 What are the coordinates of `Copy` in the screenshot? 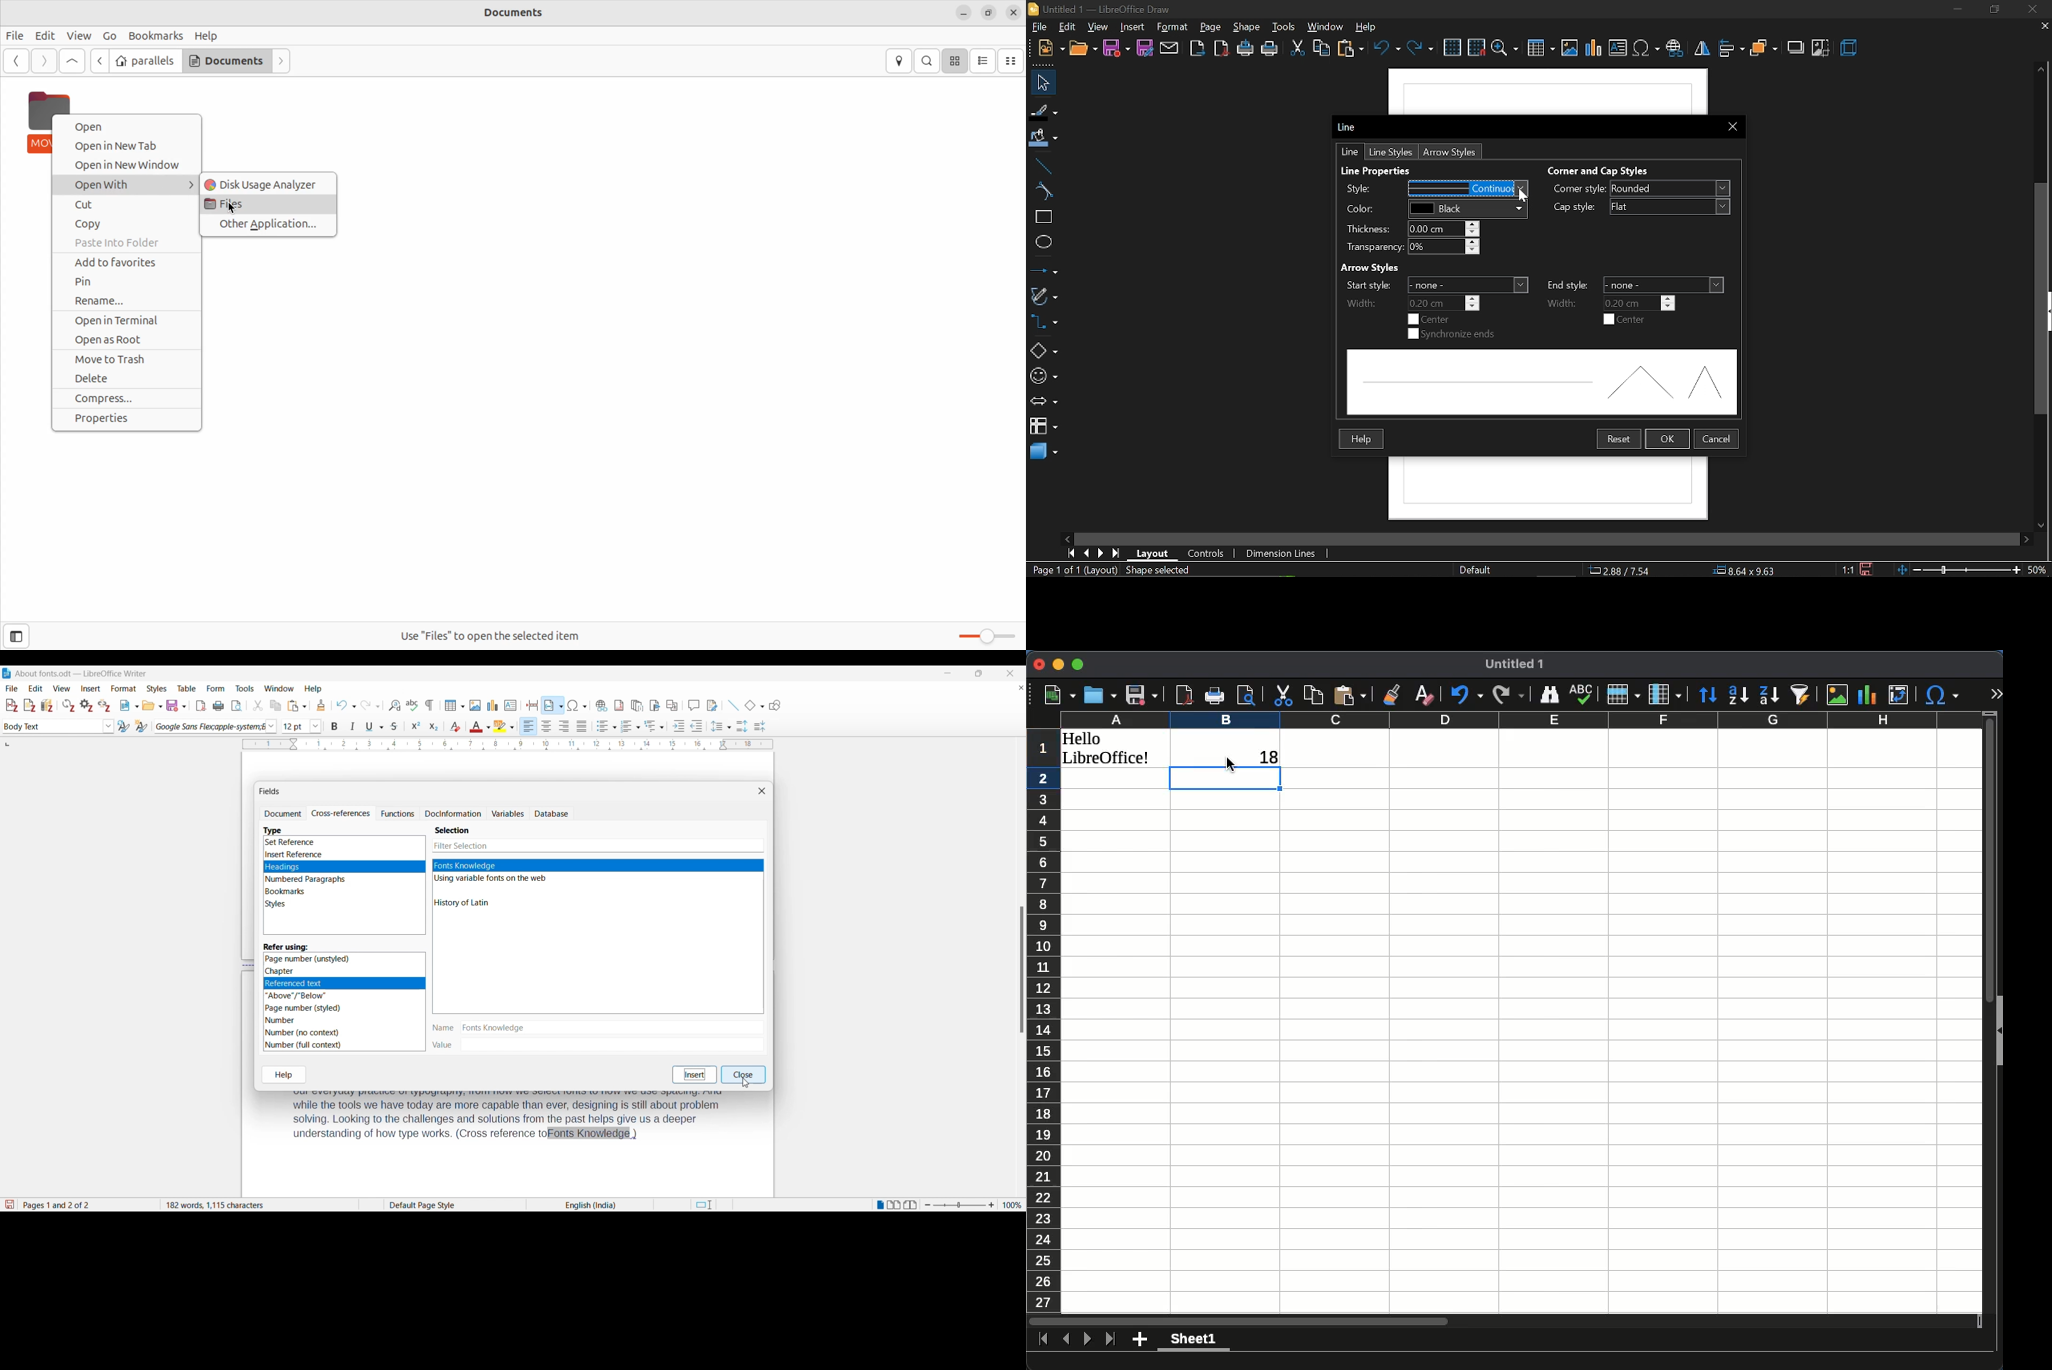 It's located at (276, 706).